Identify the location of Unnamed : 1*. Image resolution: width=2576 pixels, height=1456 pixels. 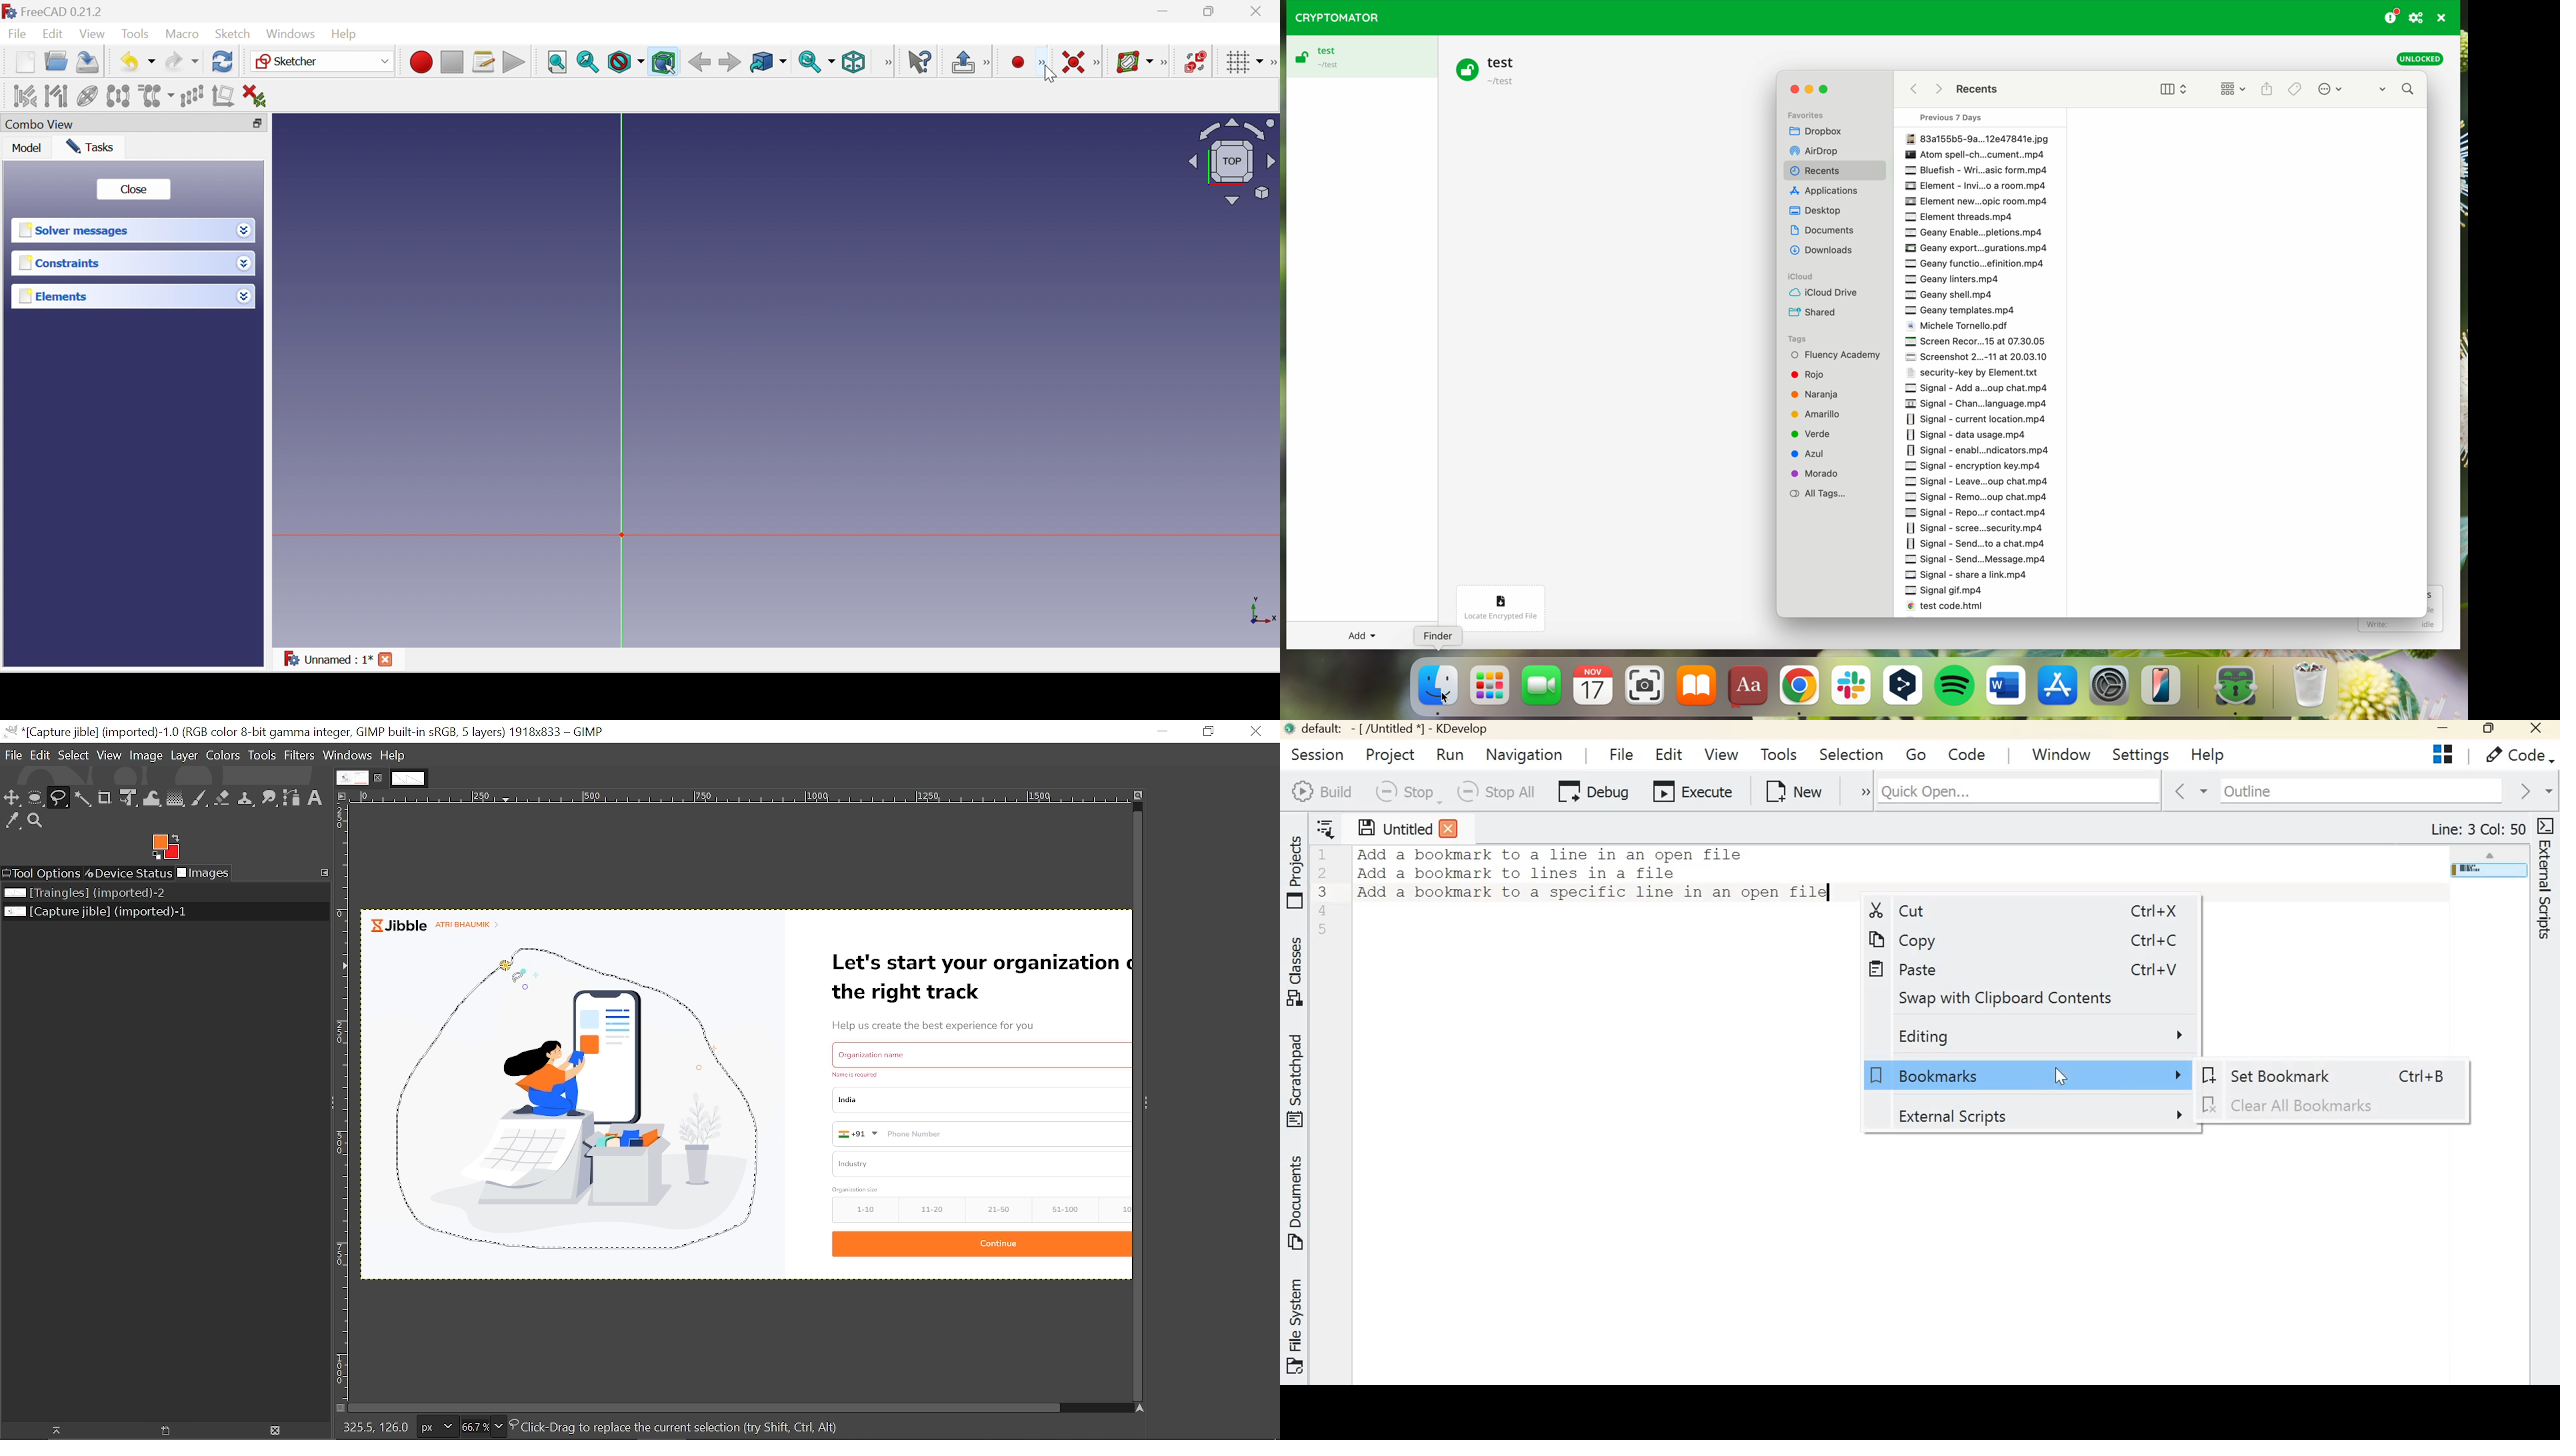
(329, 658).